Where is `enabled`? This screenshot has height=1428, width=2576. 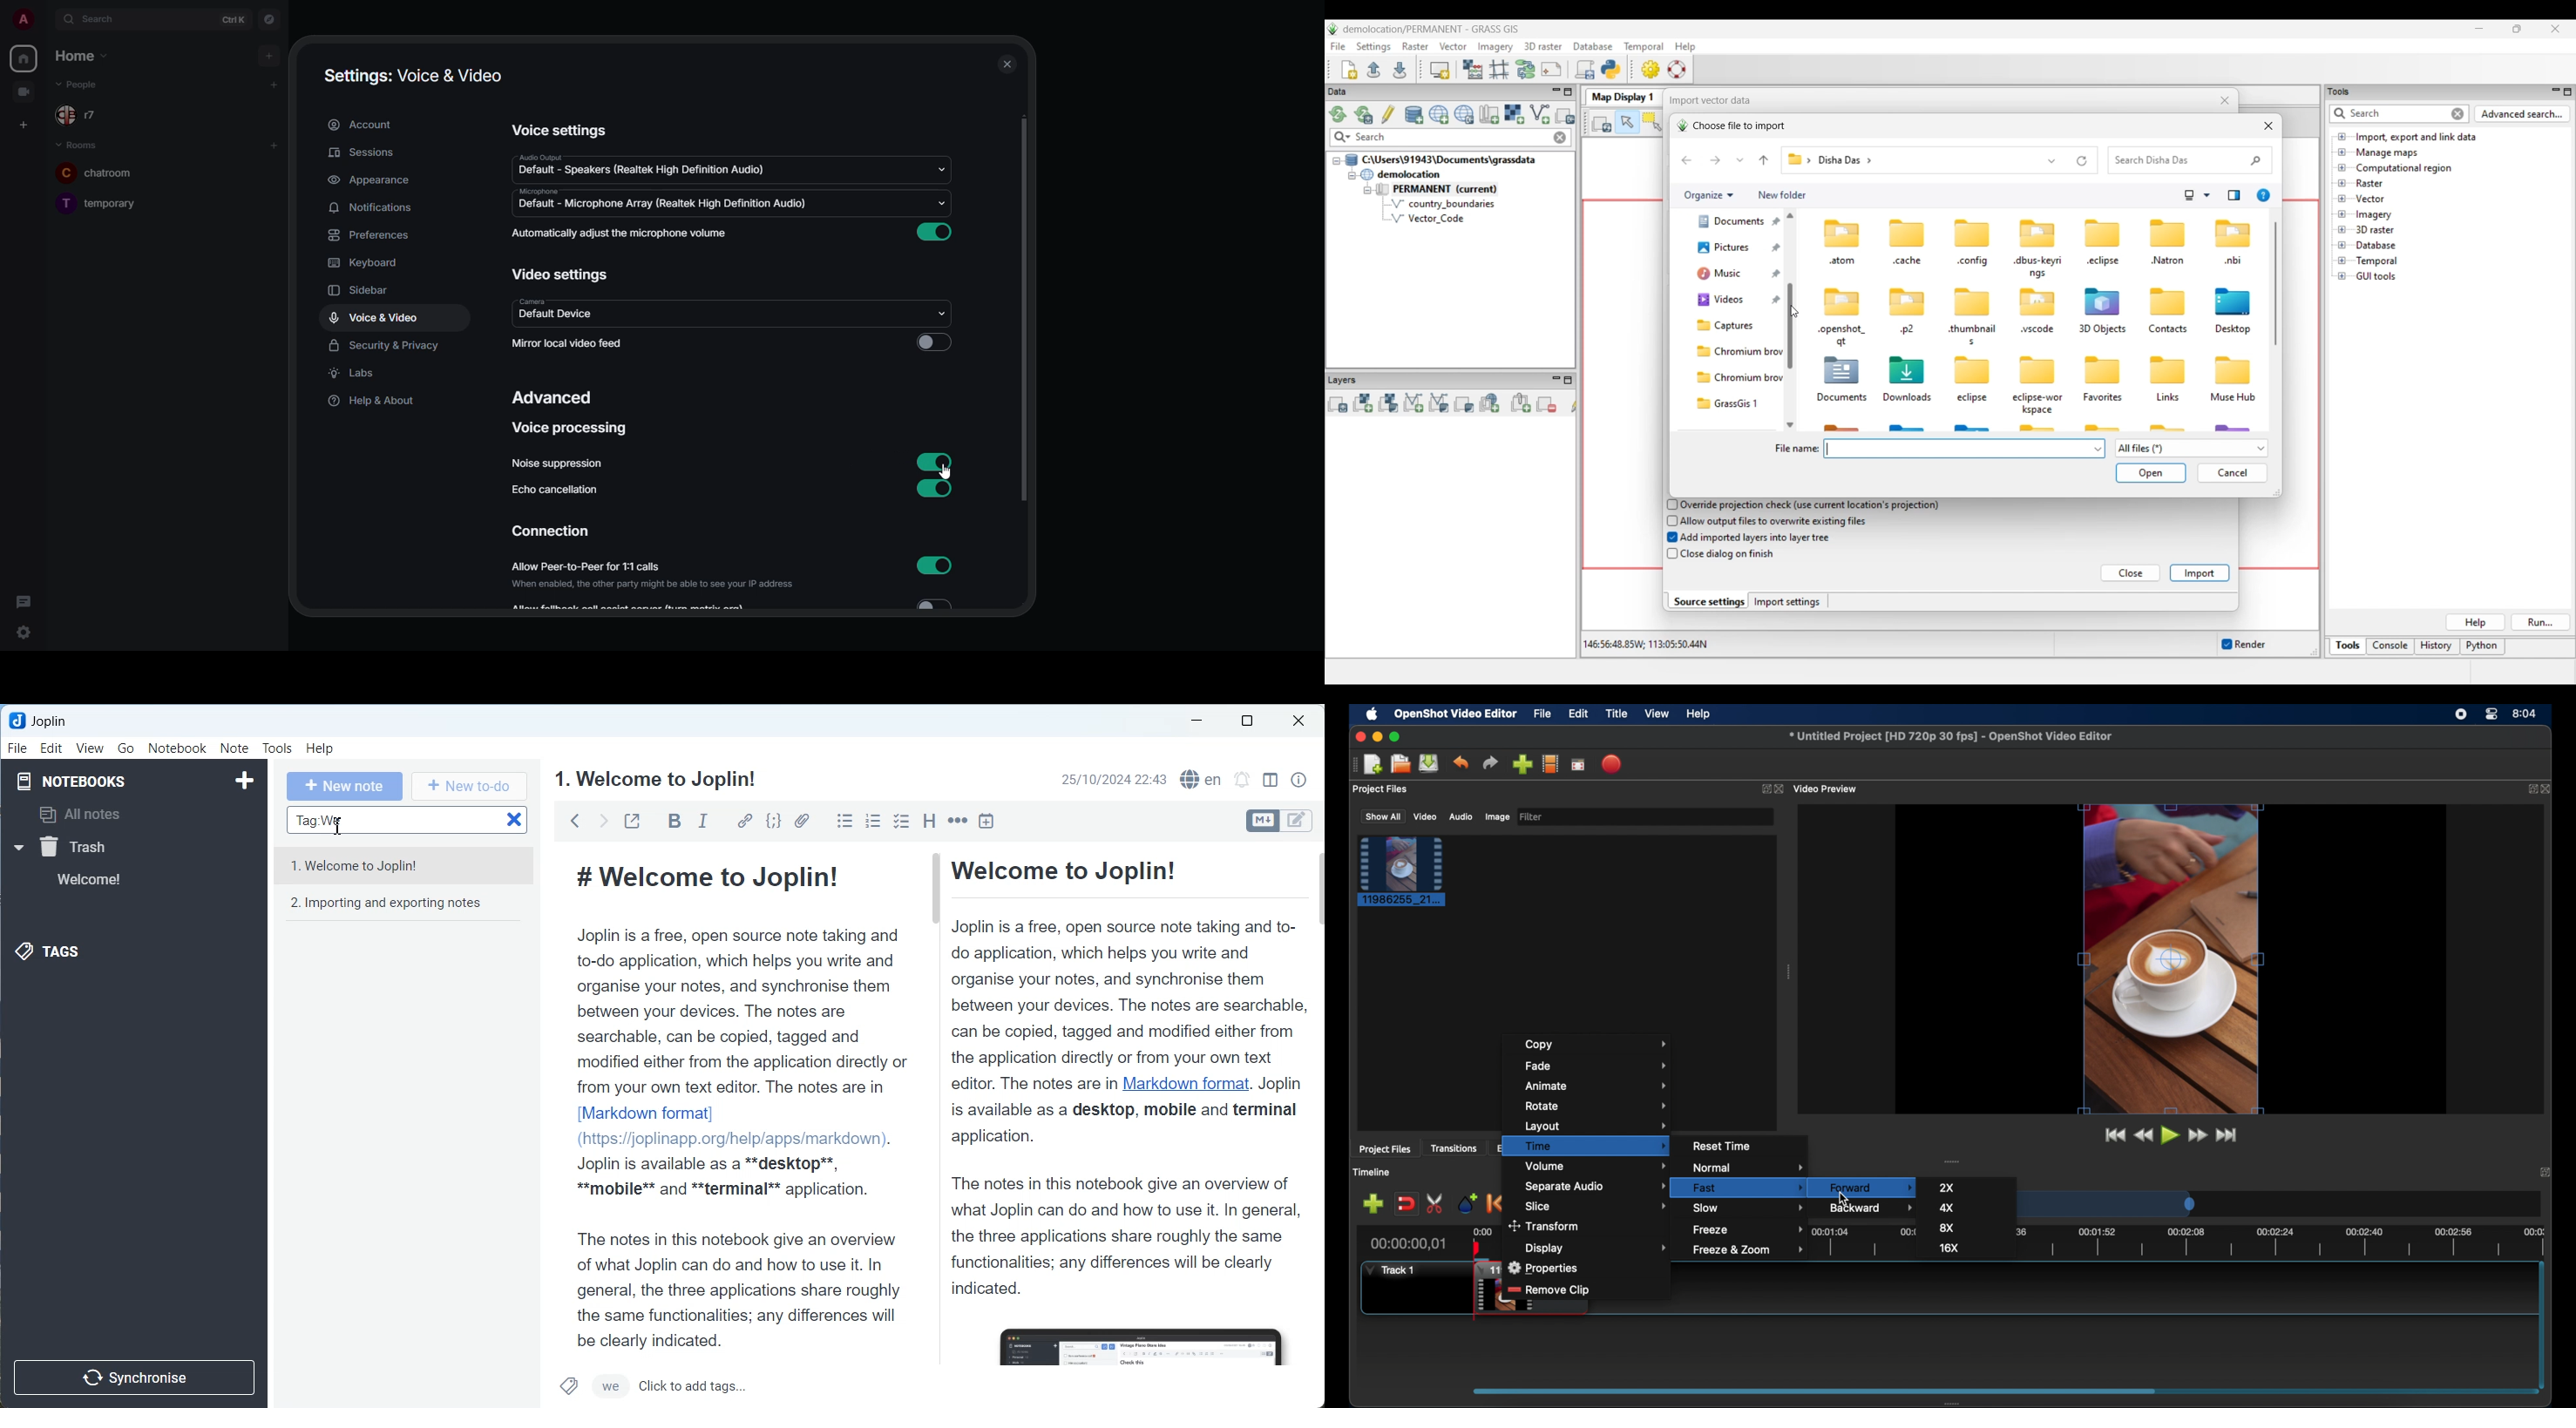 enabled is located at coordinates (936, 488).